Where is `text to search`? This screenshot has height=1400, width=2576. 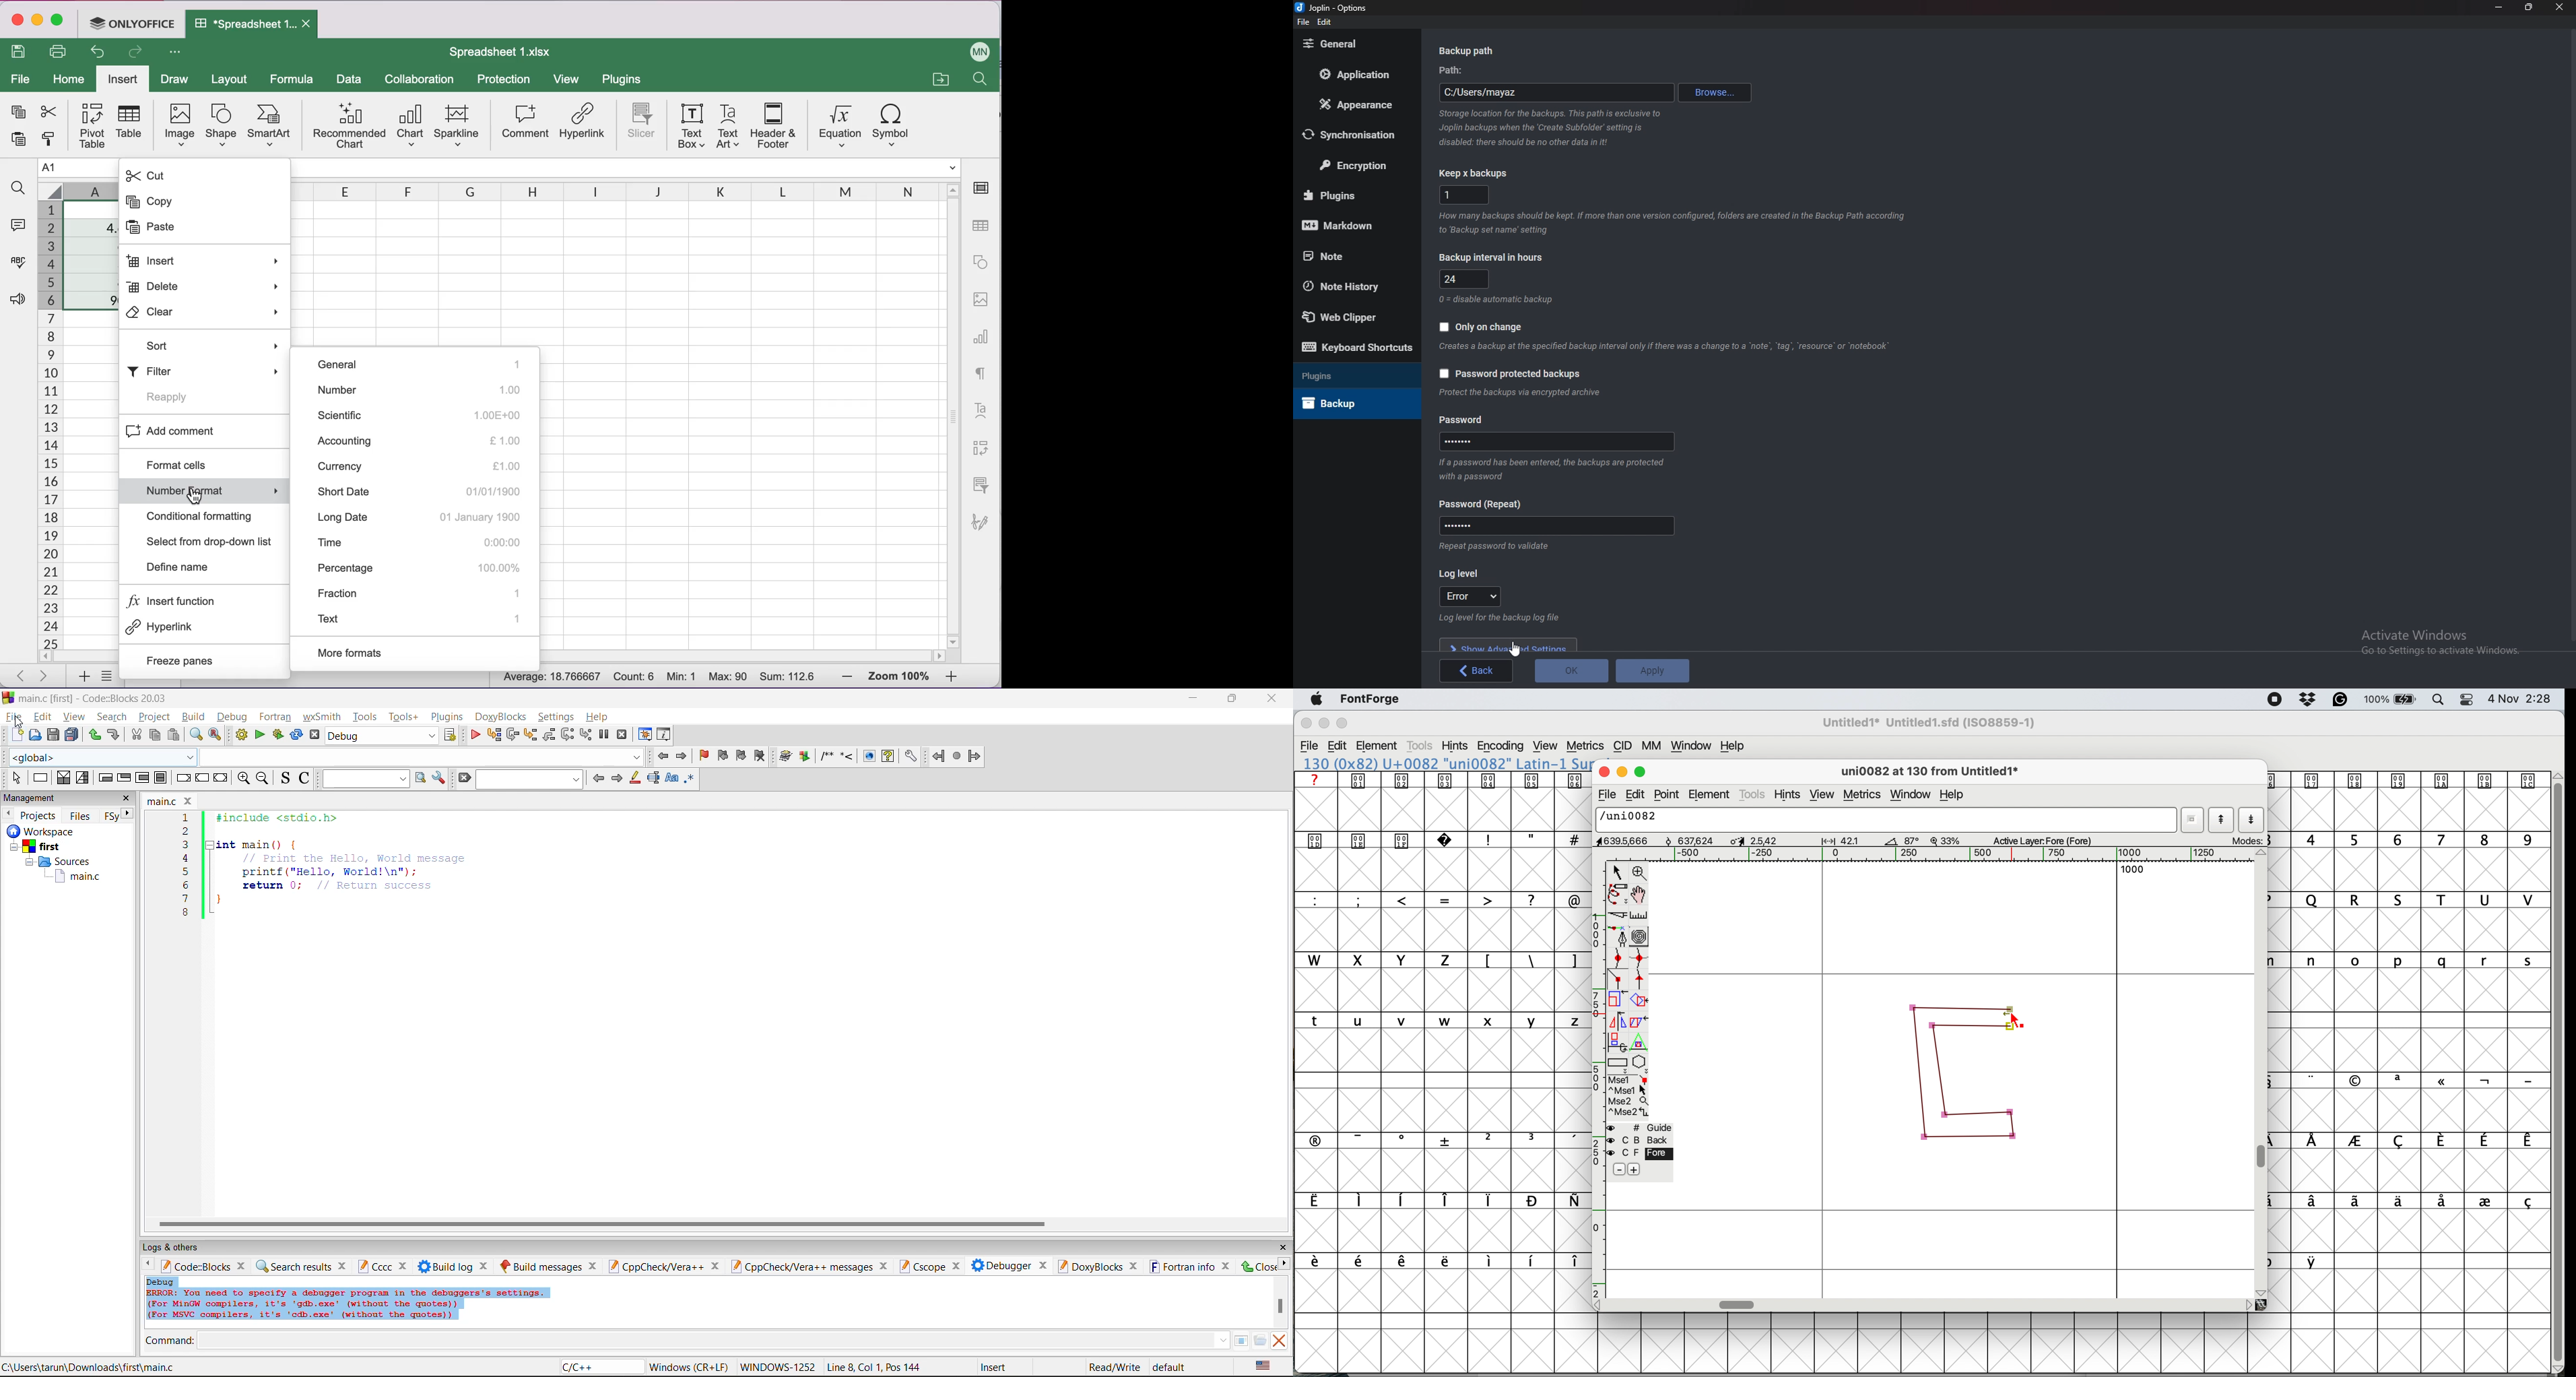
text to search is located at coordinates (363, 778).